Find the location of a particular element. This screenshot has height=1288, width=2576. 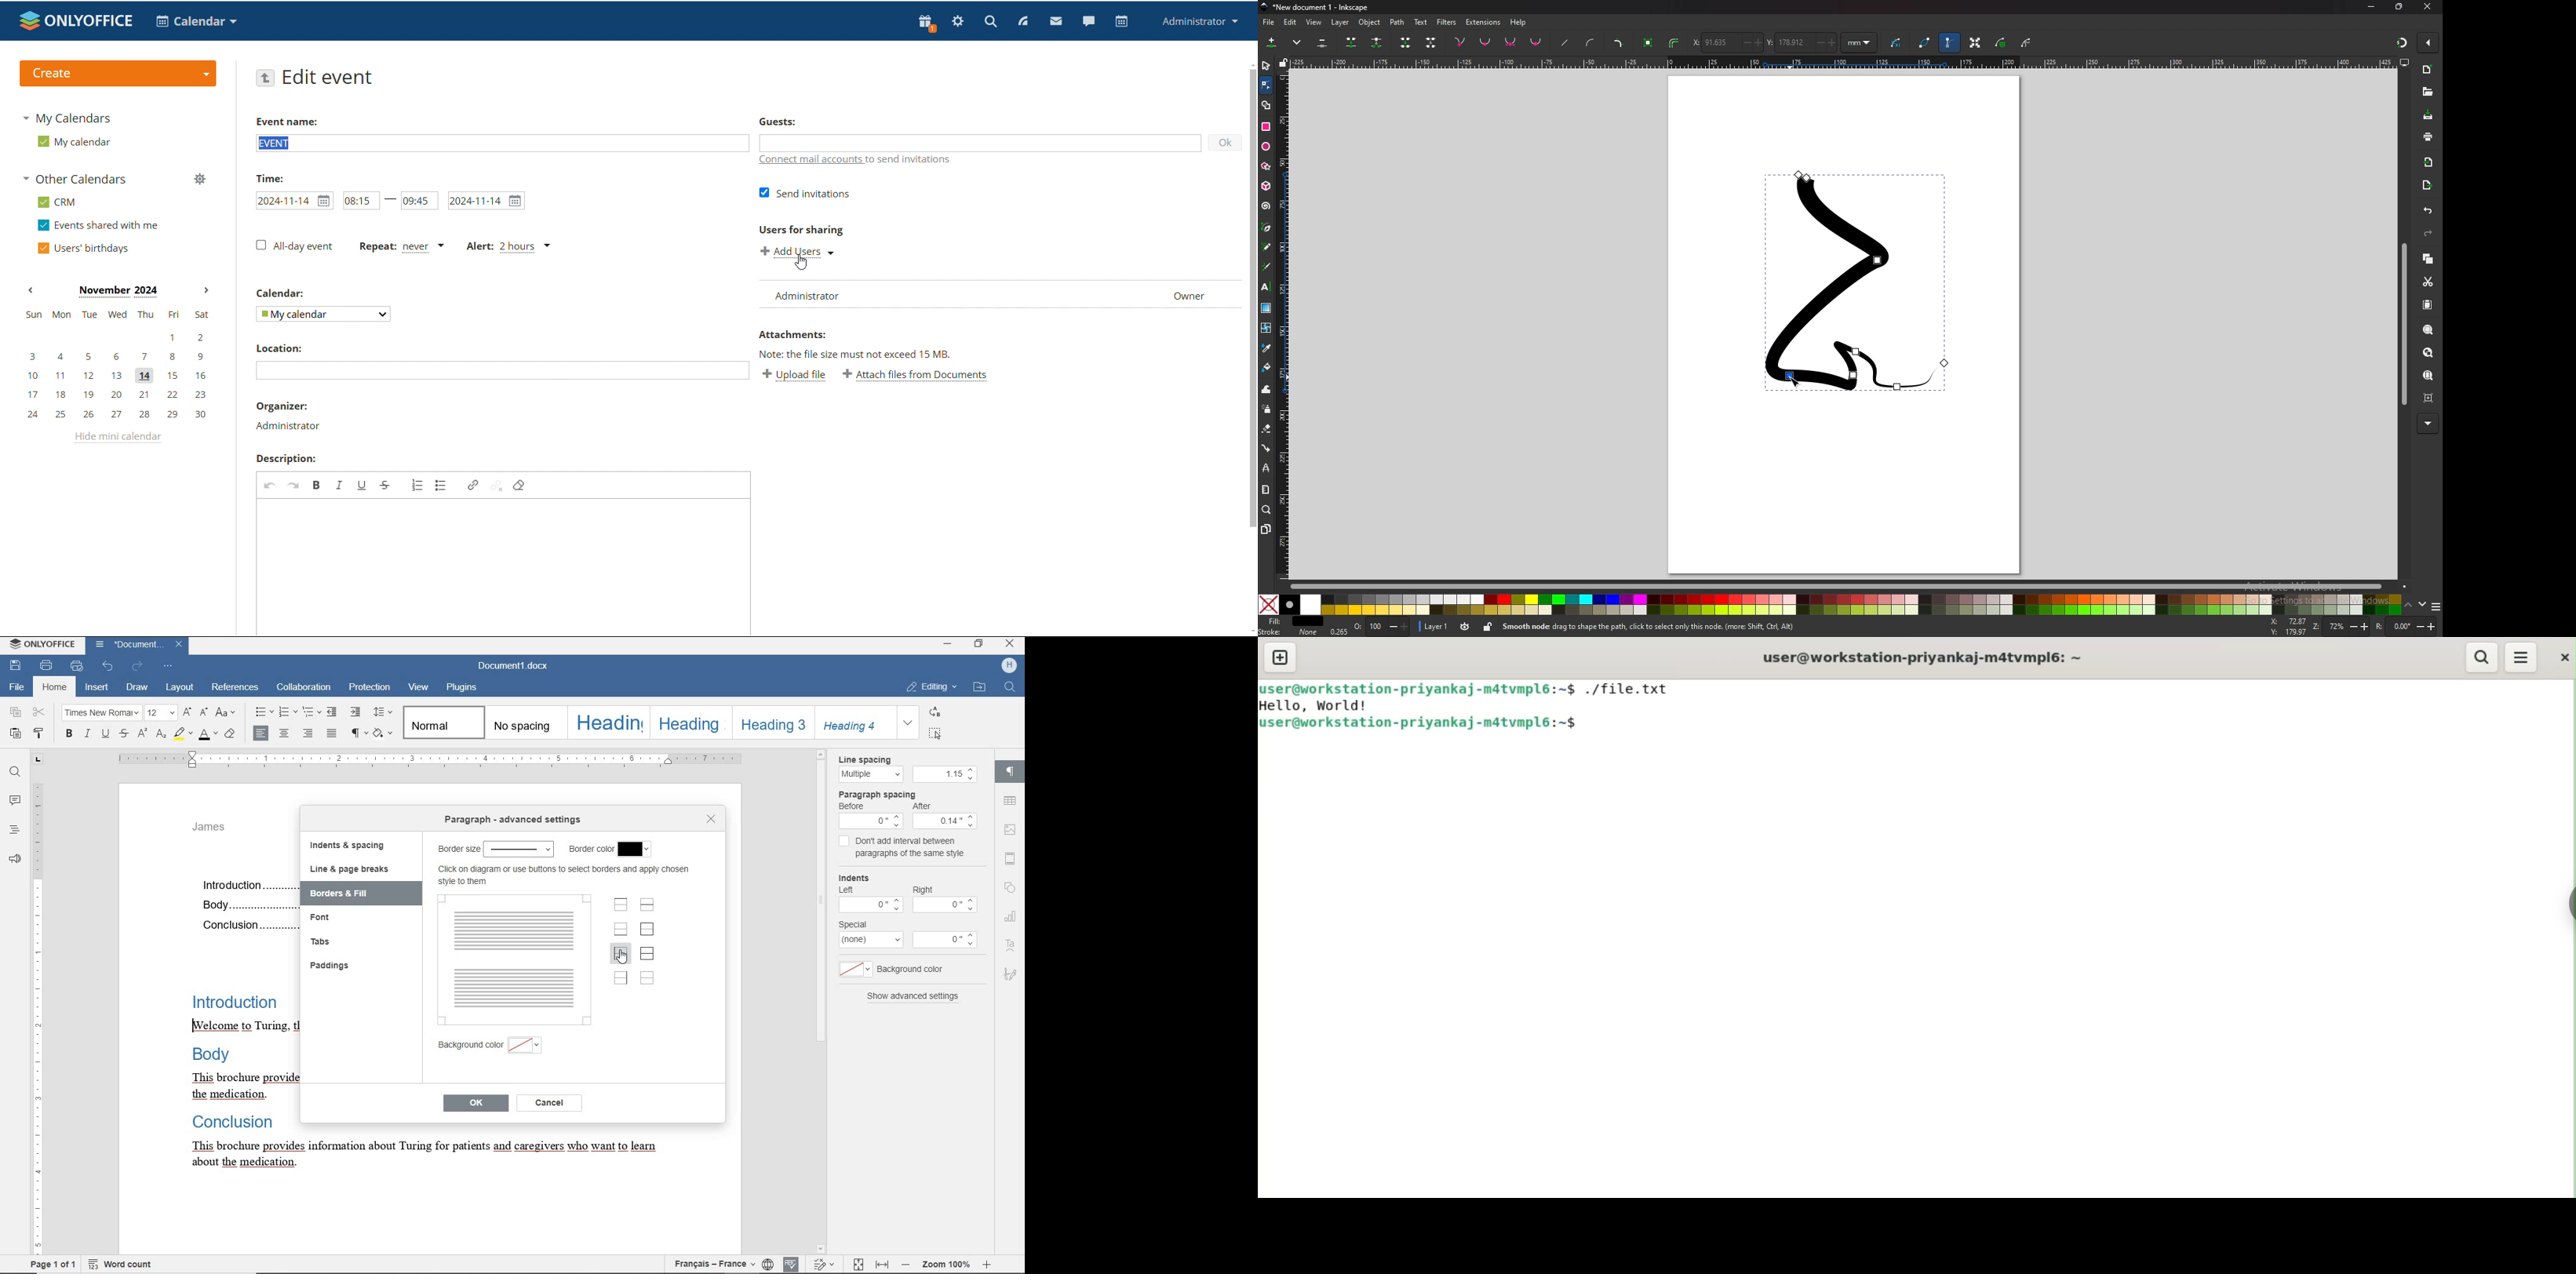

ellipse is located at coordinates (1265, 147).